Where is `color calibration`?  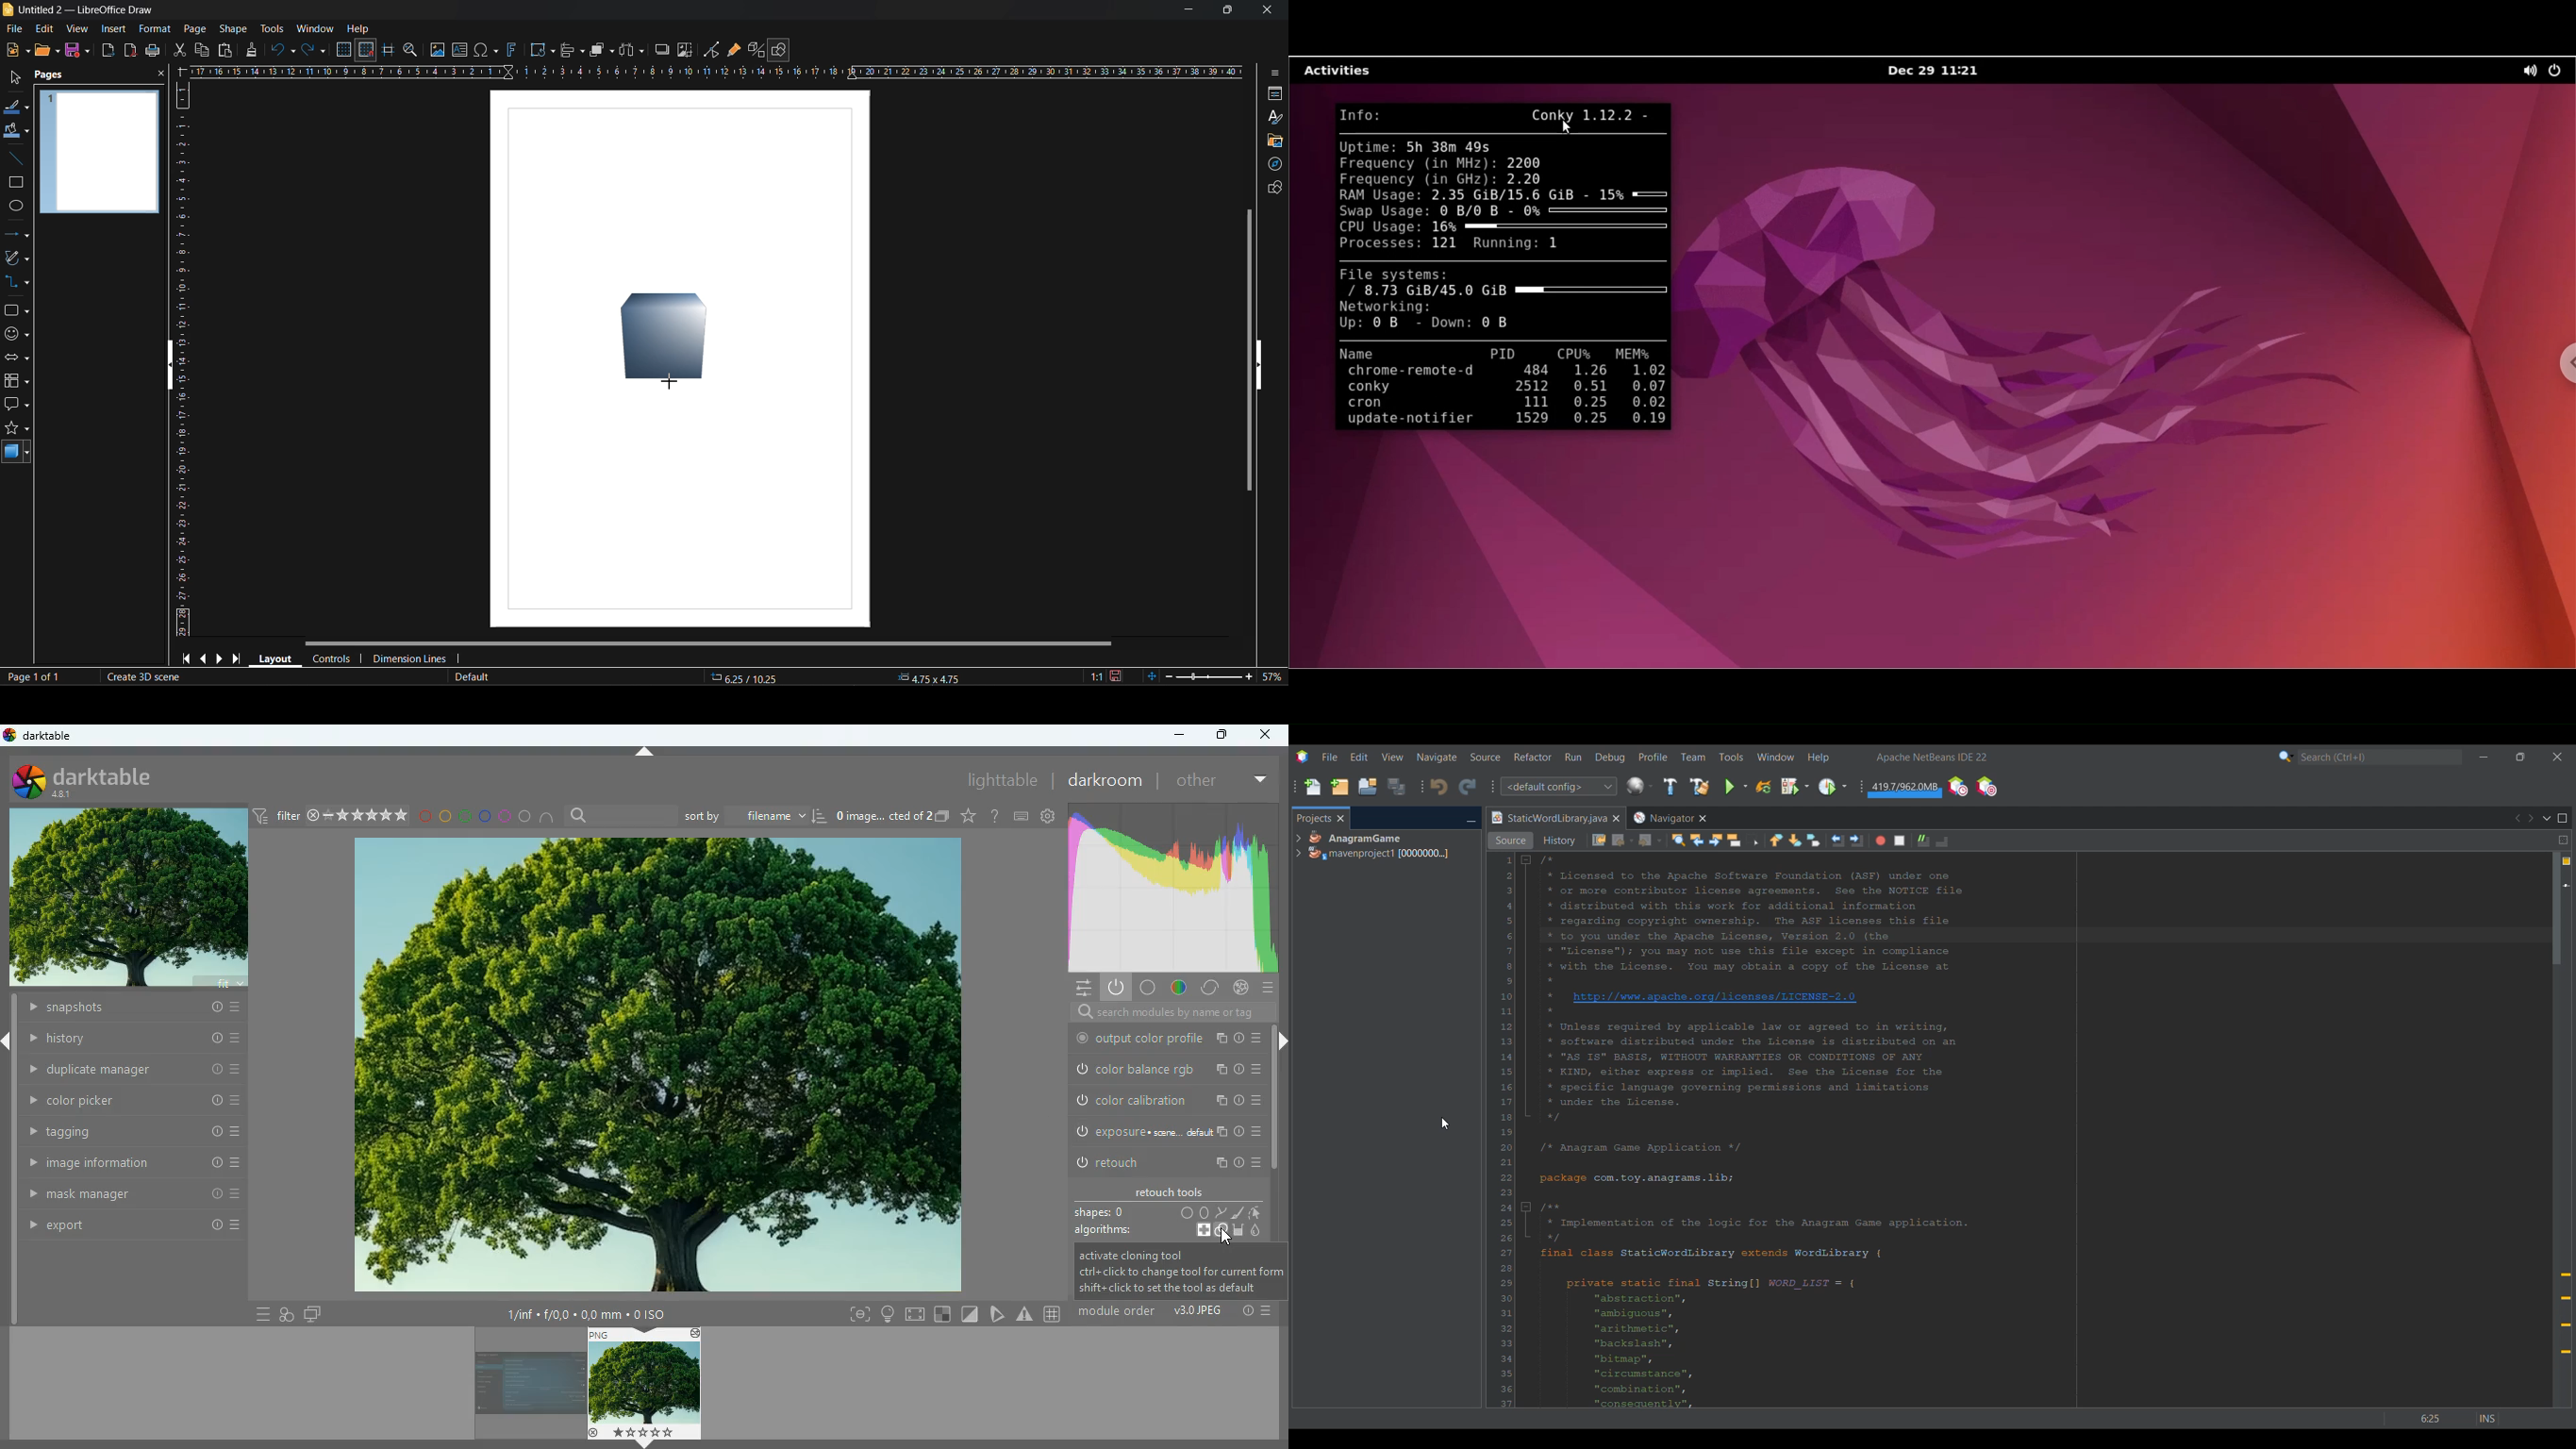 color calibration is located at coordinates (1165, 1101).